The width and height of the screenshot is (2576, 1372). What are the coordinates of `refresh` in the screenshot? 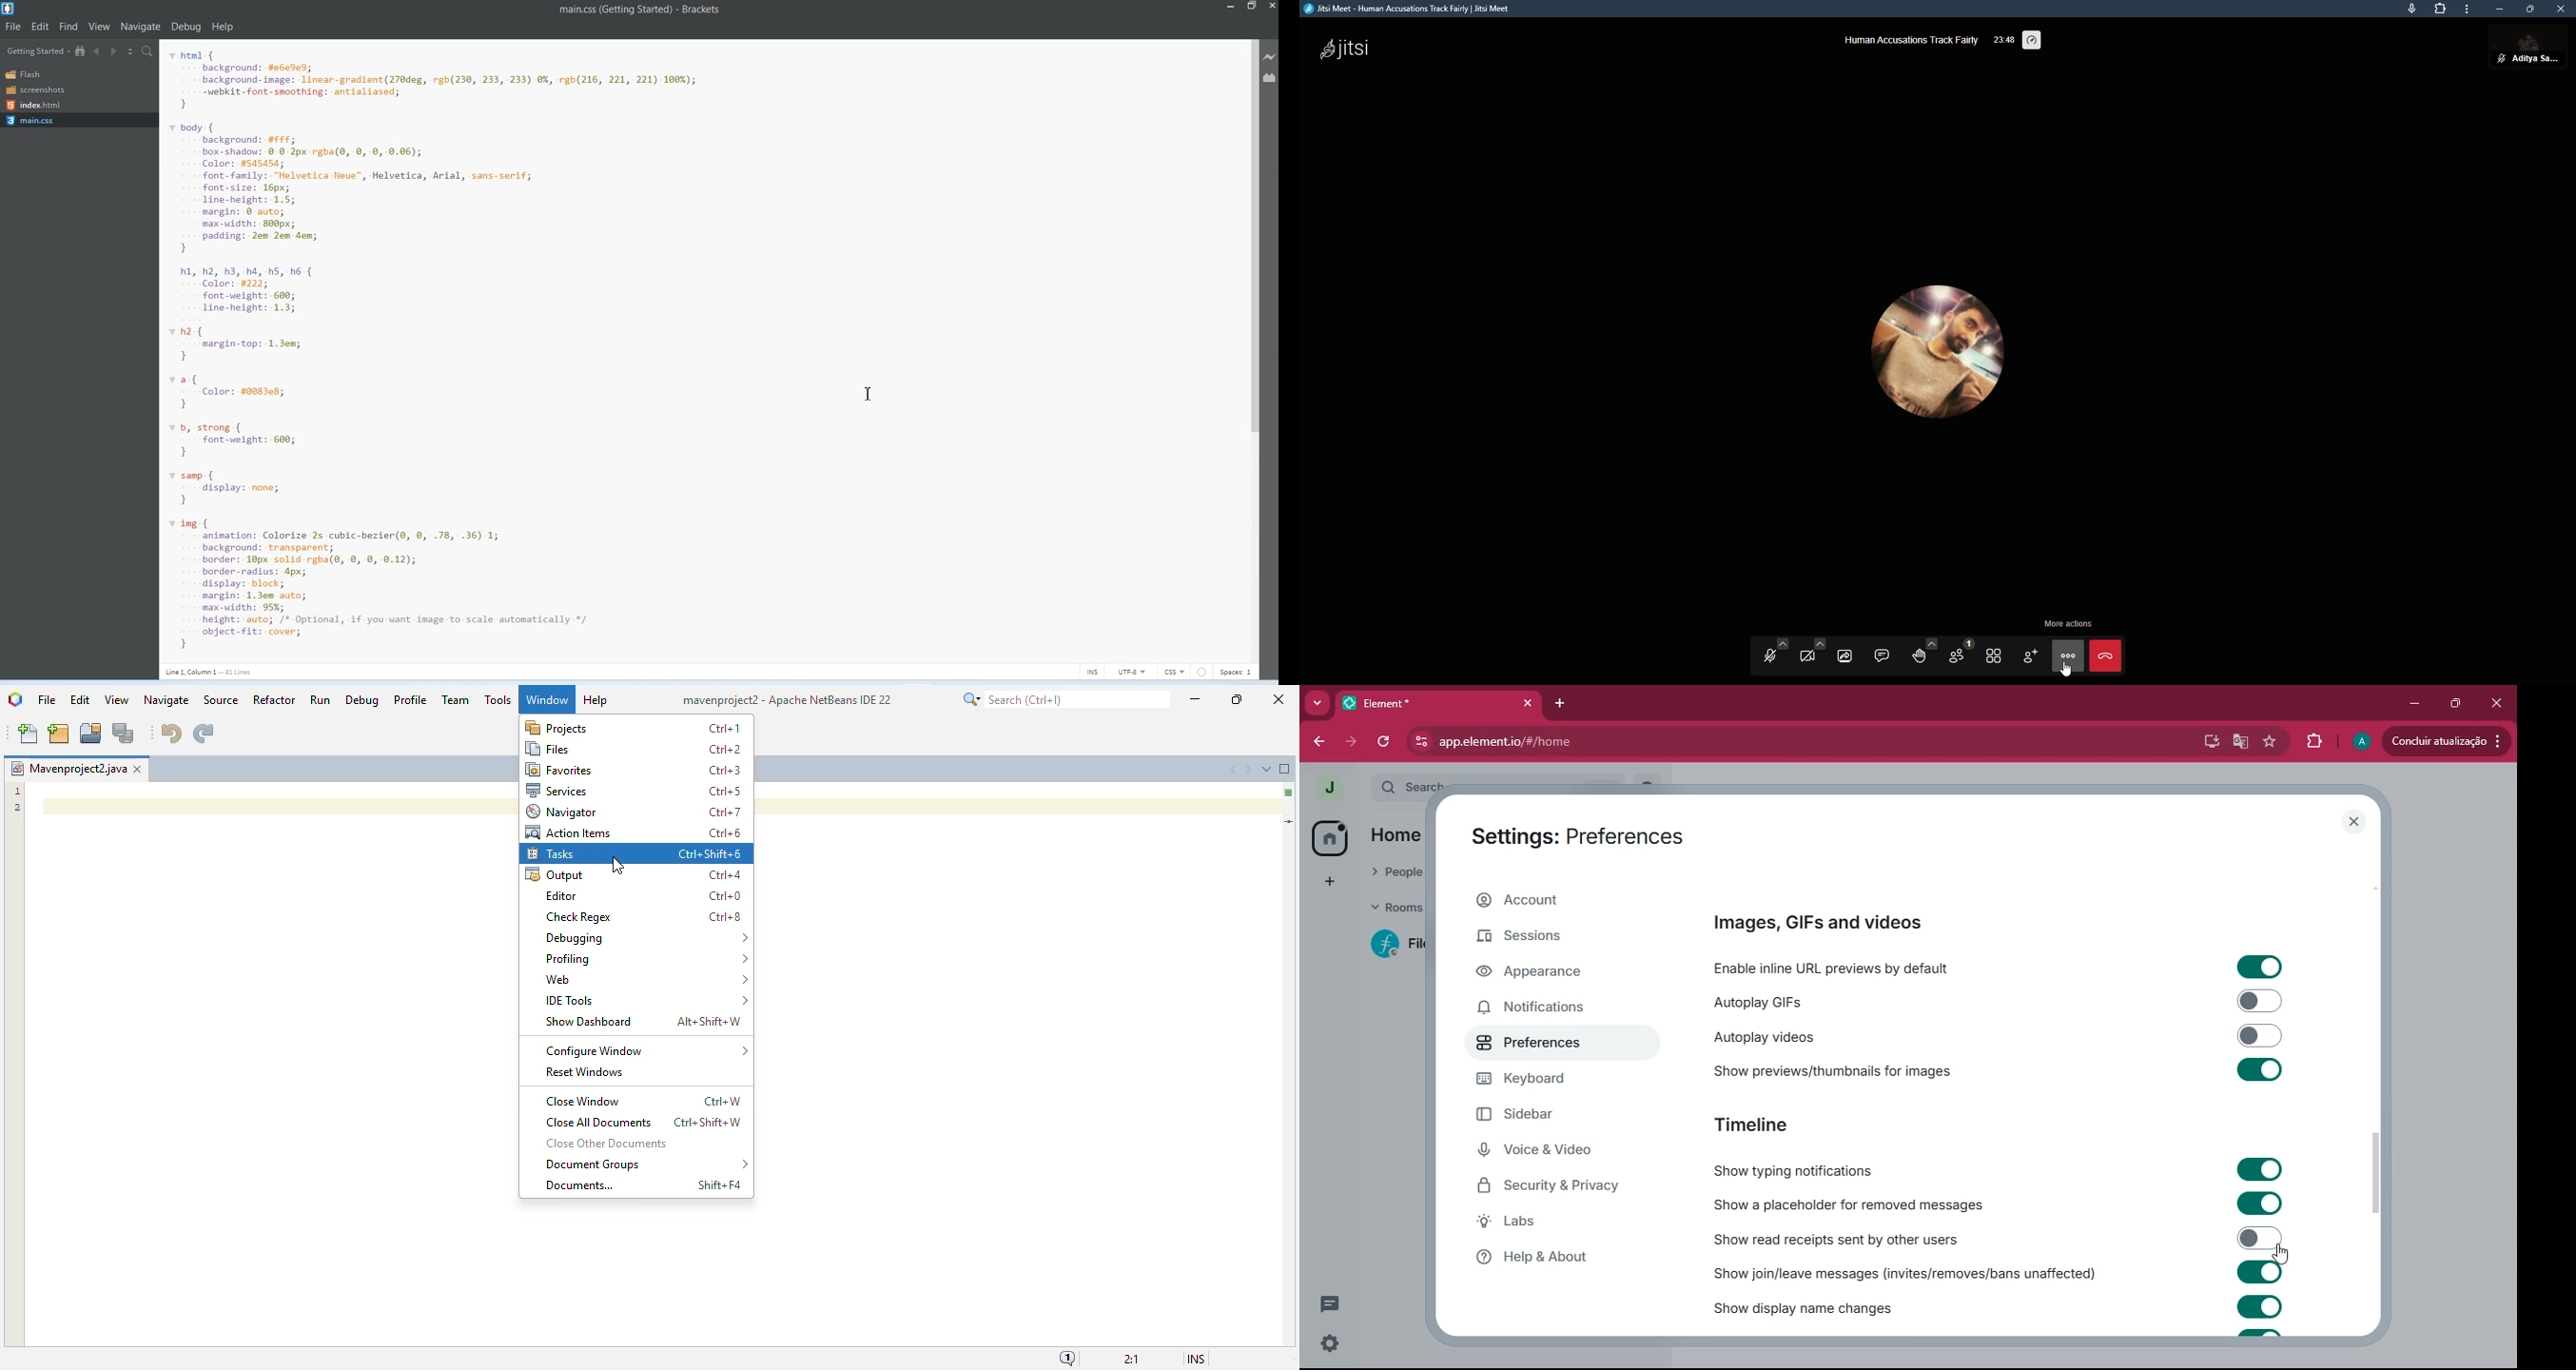 It's located at (1385, 742).